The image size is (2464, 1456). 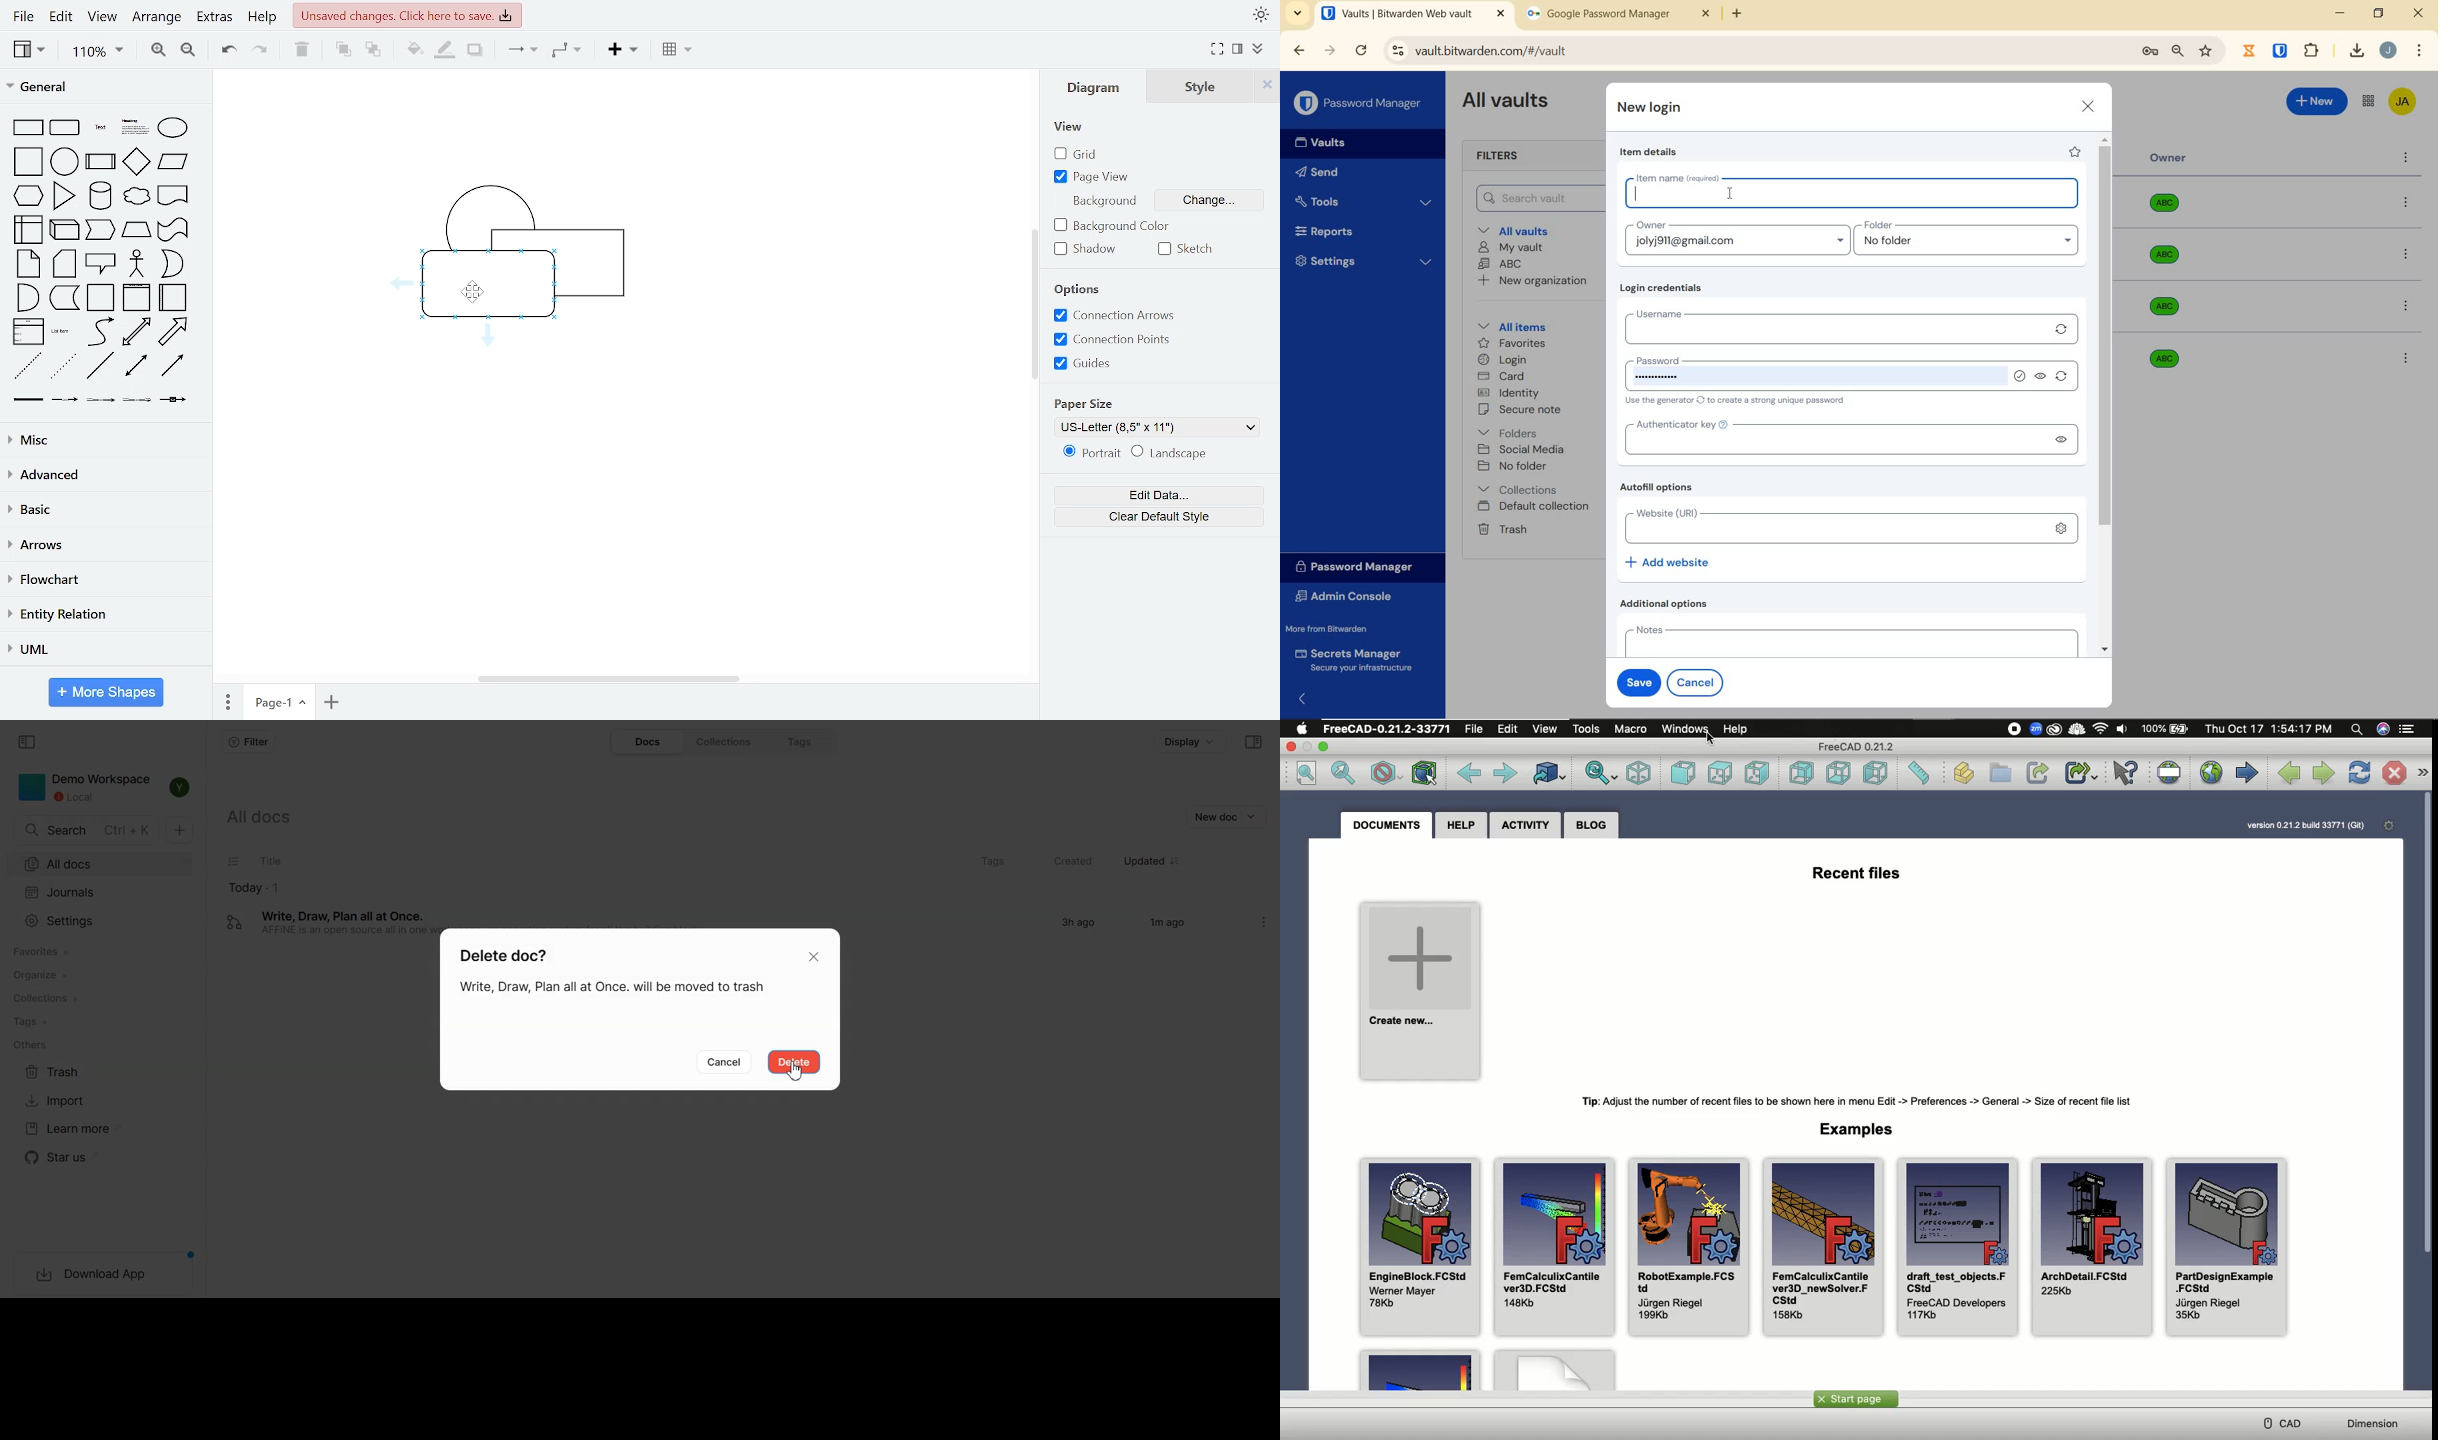 What do you see at coordinates (1154, 517) in the screenshot?
I see `clear default style` at bounding box center [1154, 517].